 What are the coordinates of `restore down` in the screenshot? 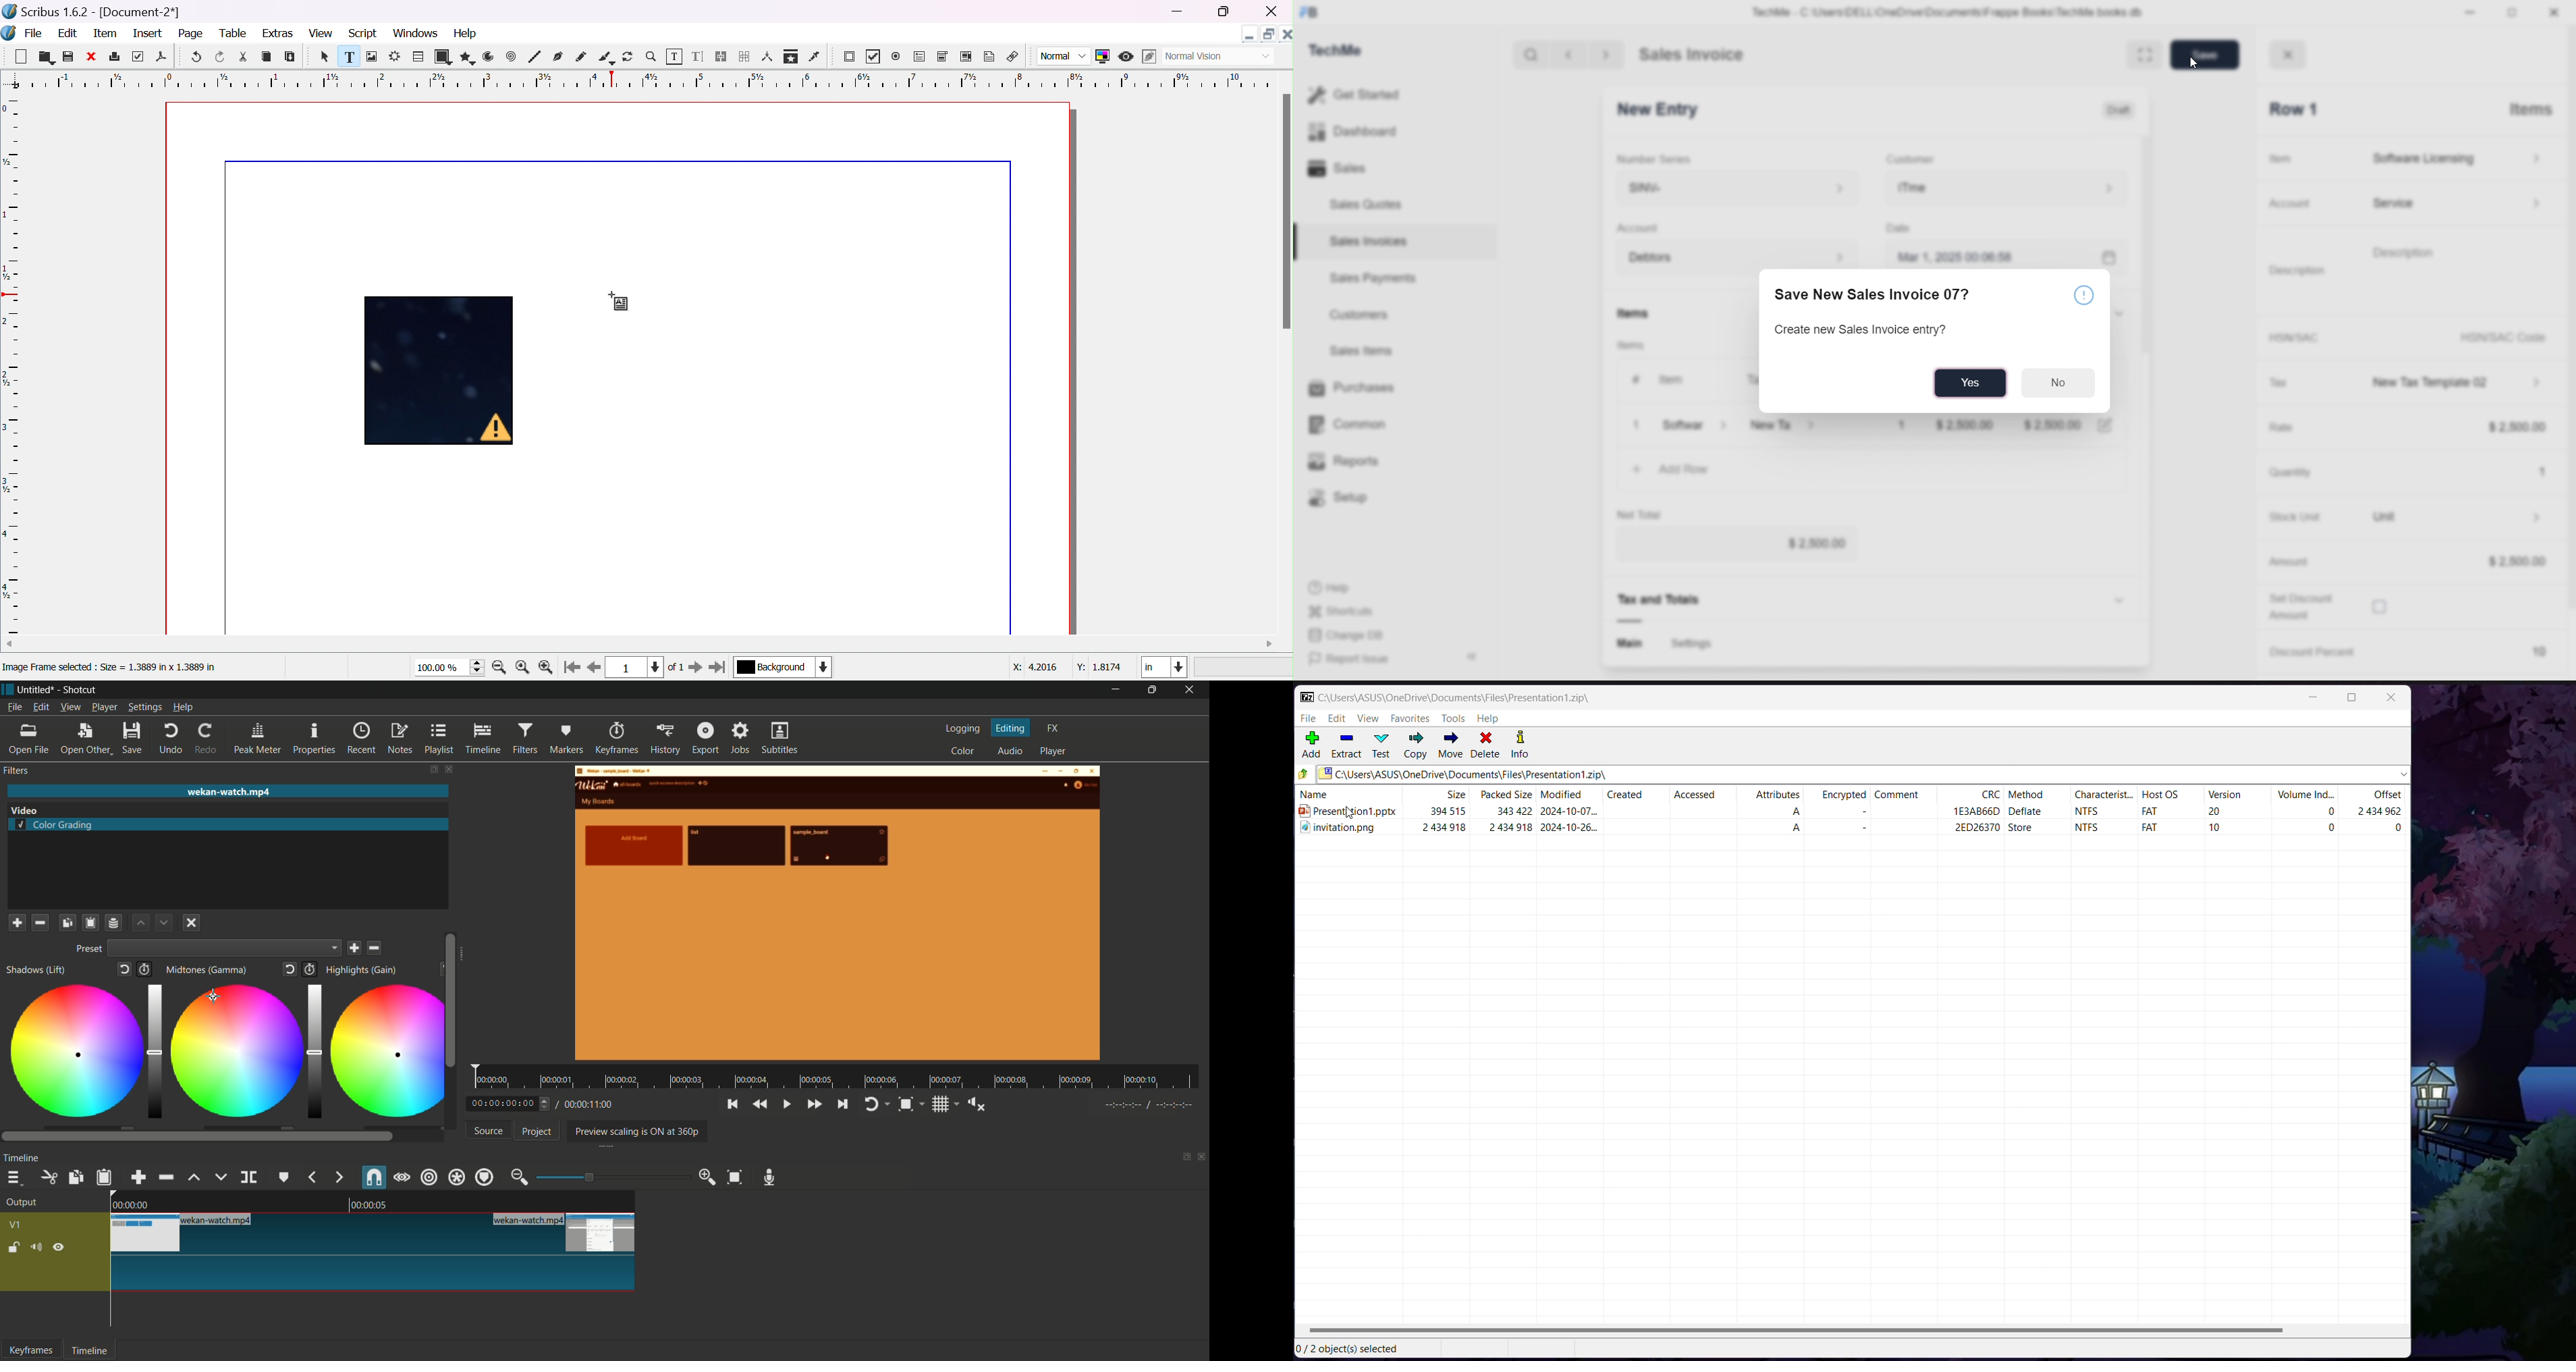 It's located at (1266, 31).